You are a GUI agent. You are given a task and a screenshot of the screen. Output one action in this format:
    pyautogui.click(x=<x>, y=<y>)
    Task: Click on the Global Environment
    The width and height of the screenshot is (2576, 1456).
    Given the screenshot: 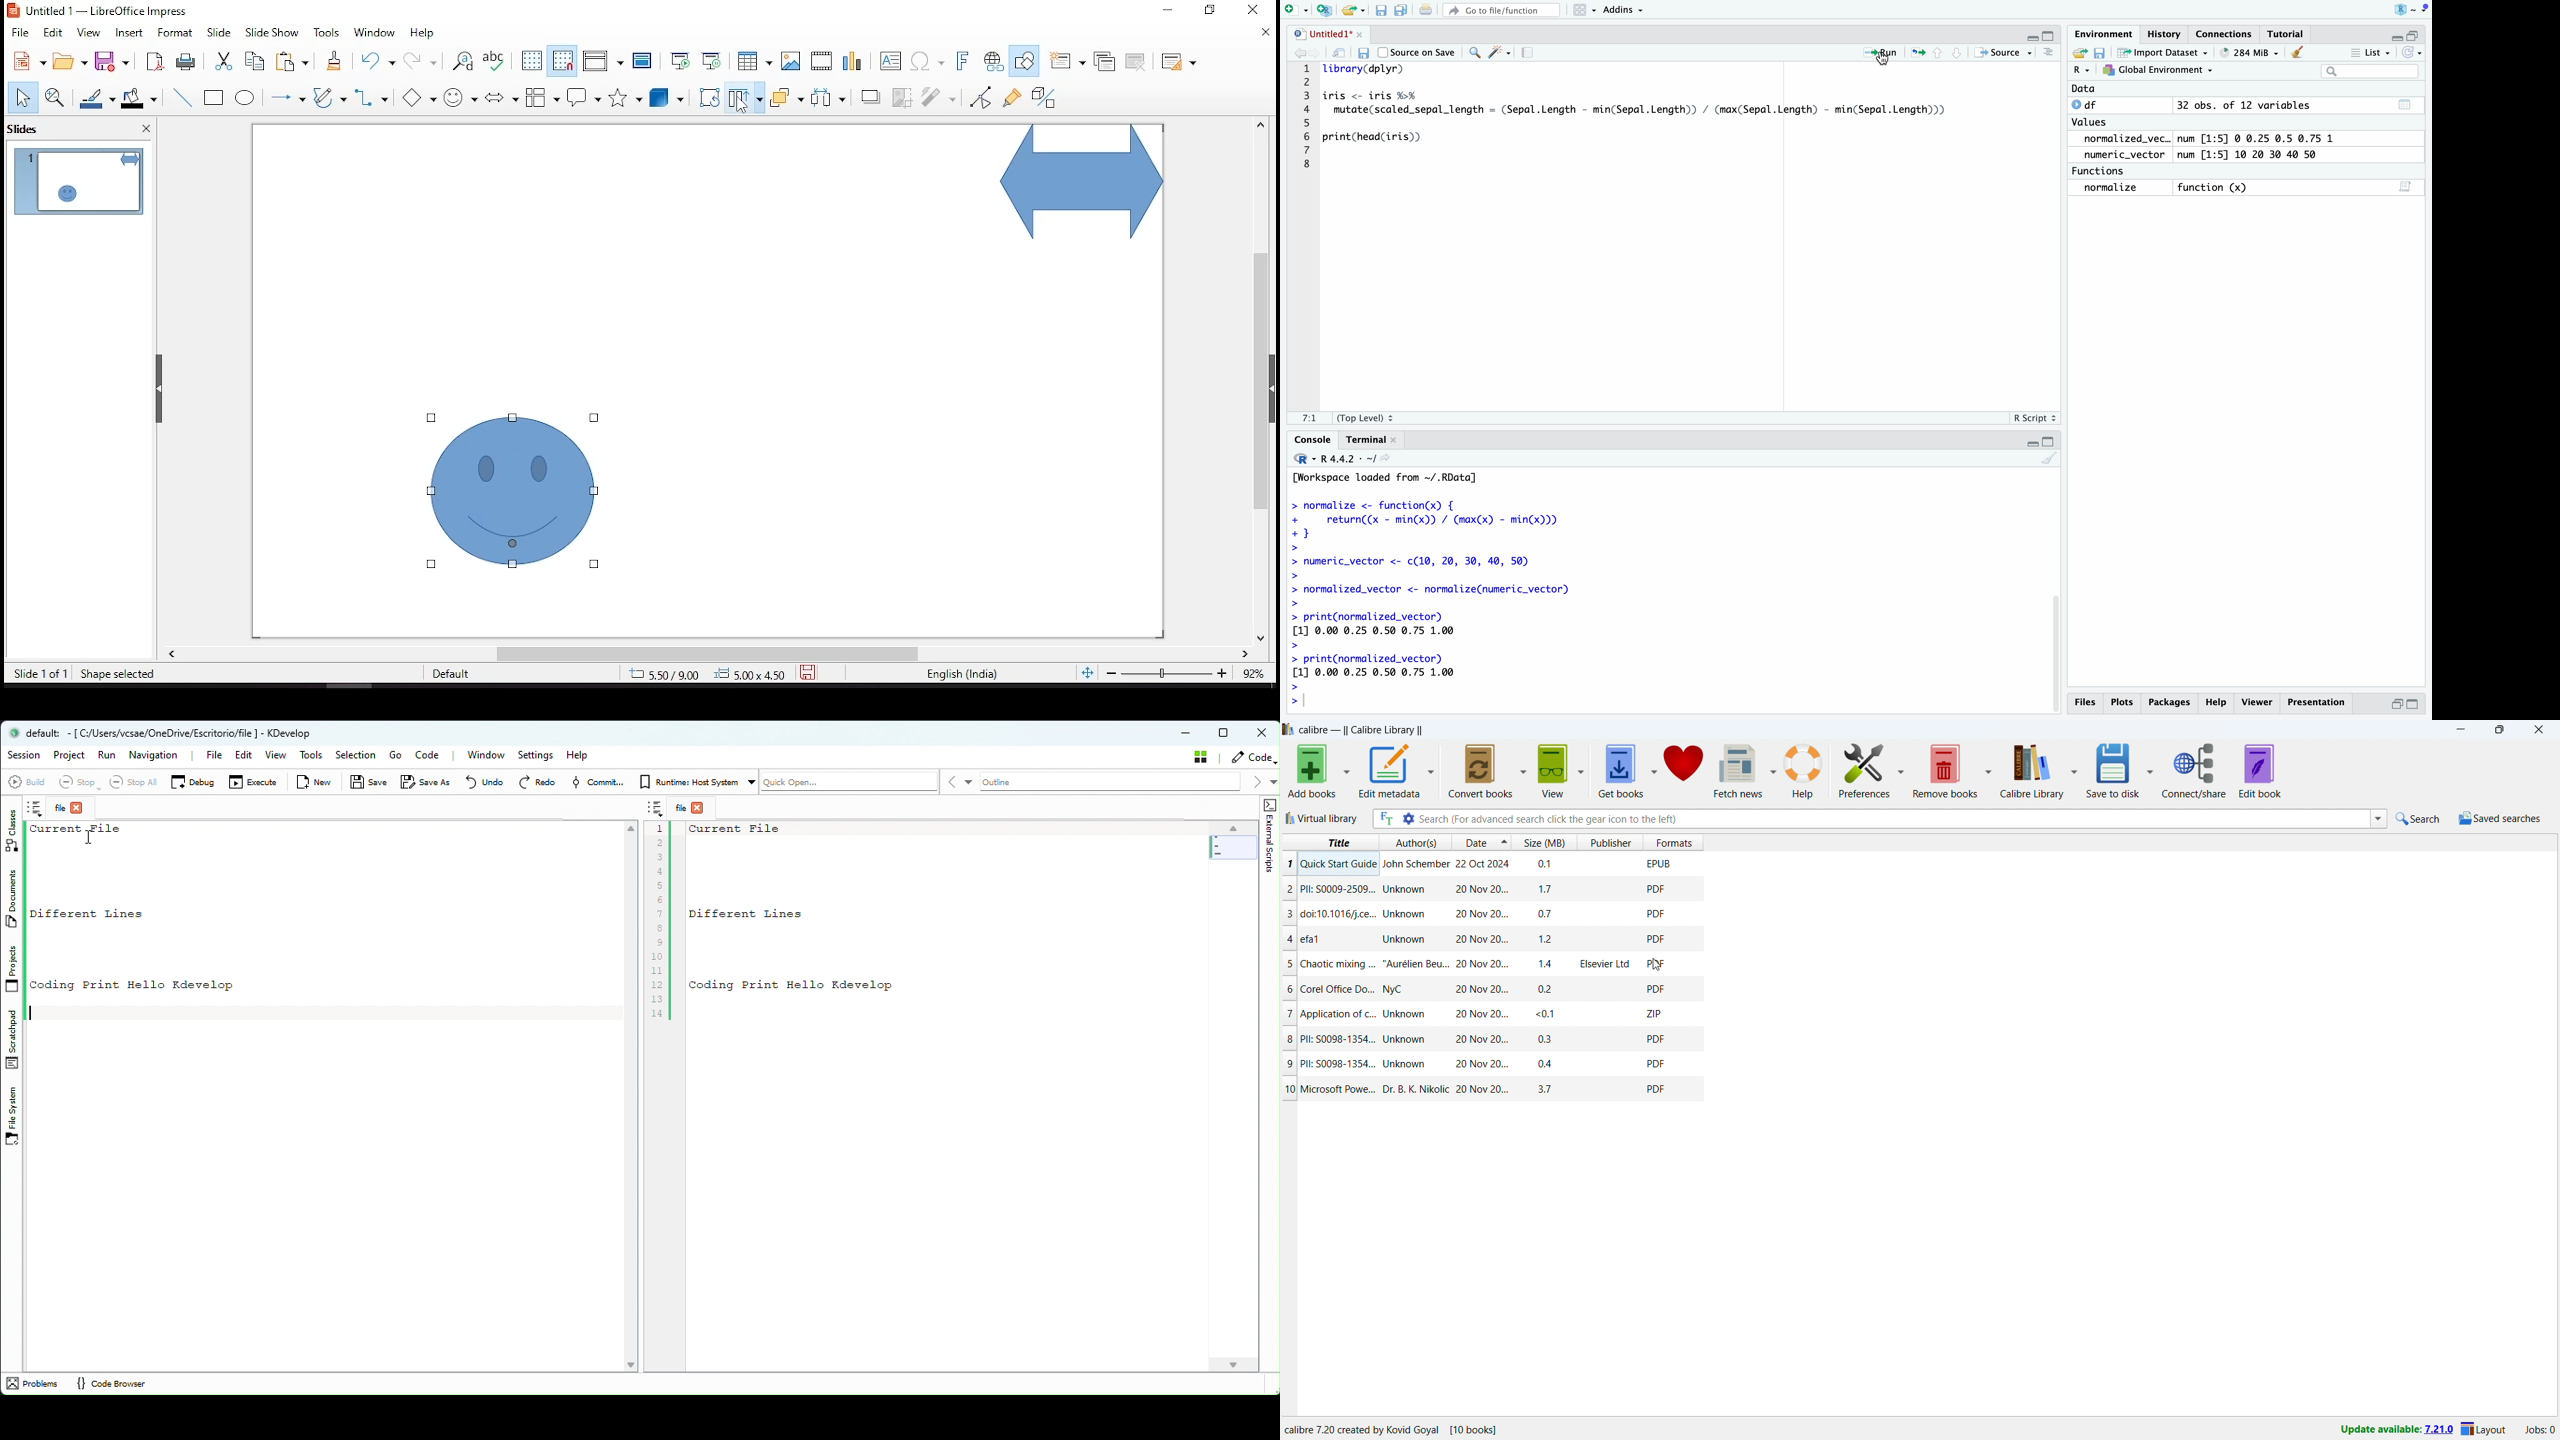 What is the action you would take?
    pyautogui.click(x=2158, y=70)
    